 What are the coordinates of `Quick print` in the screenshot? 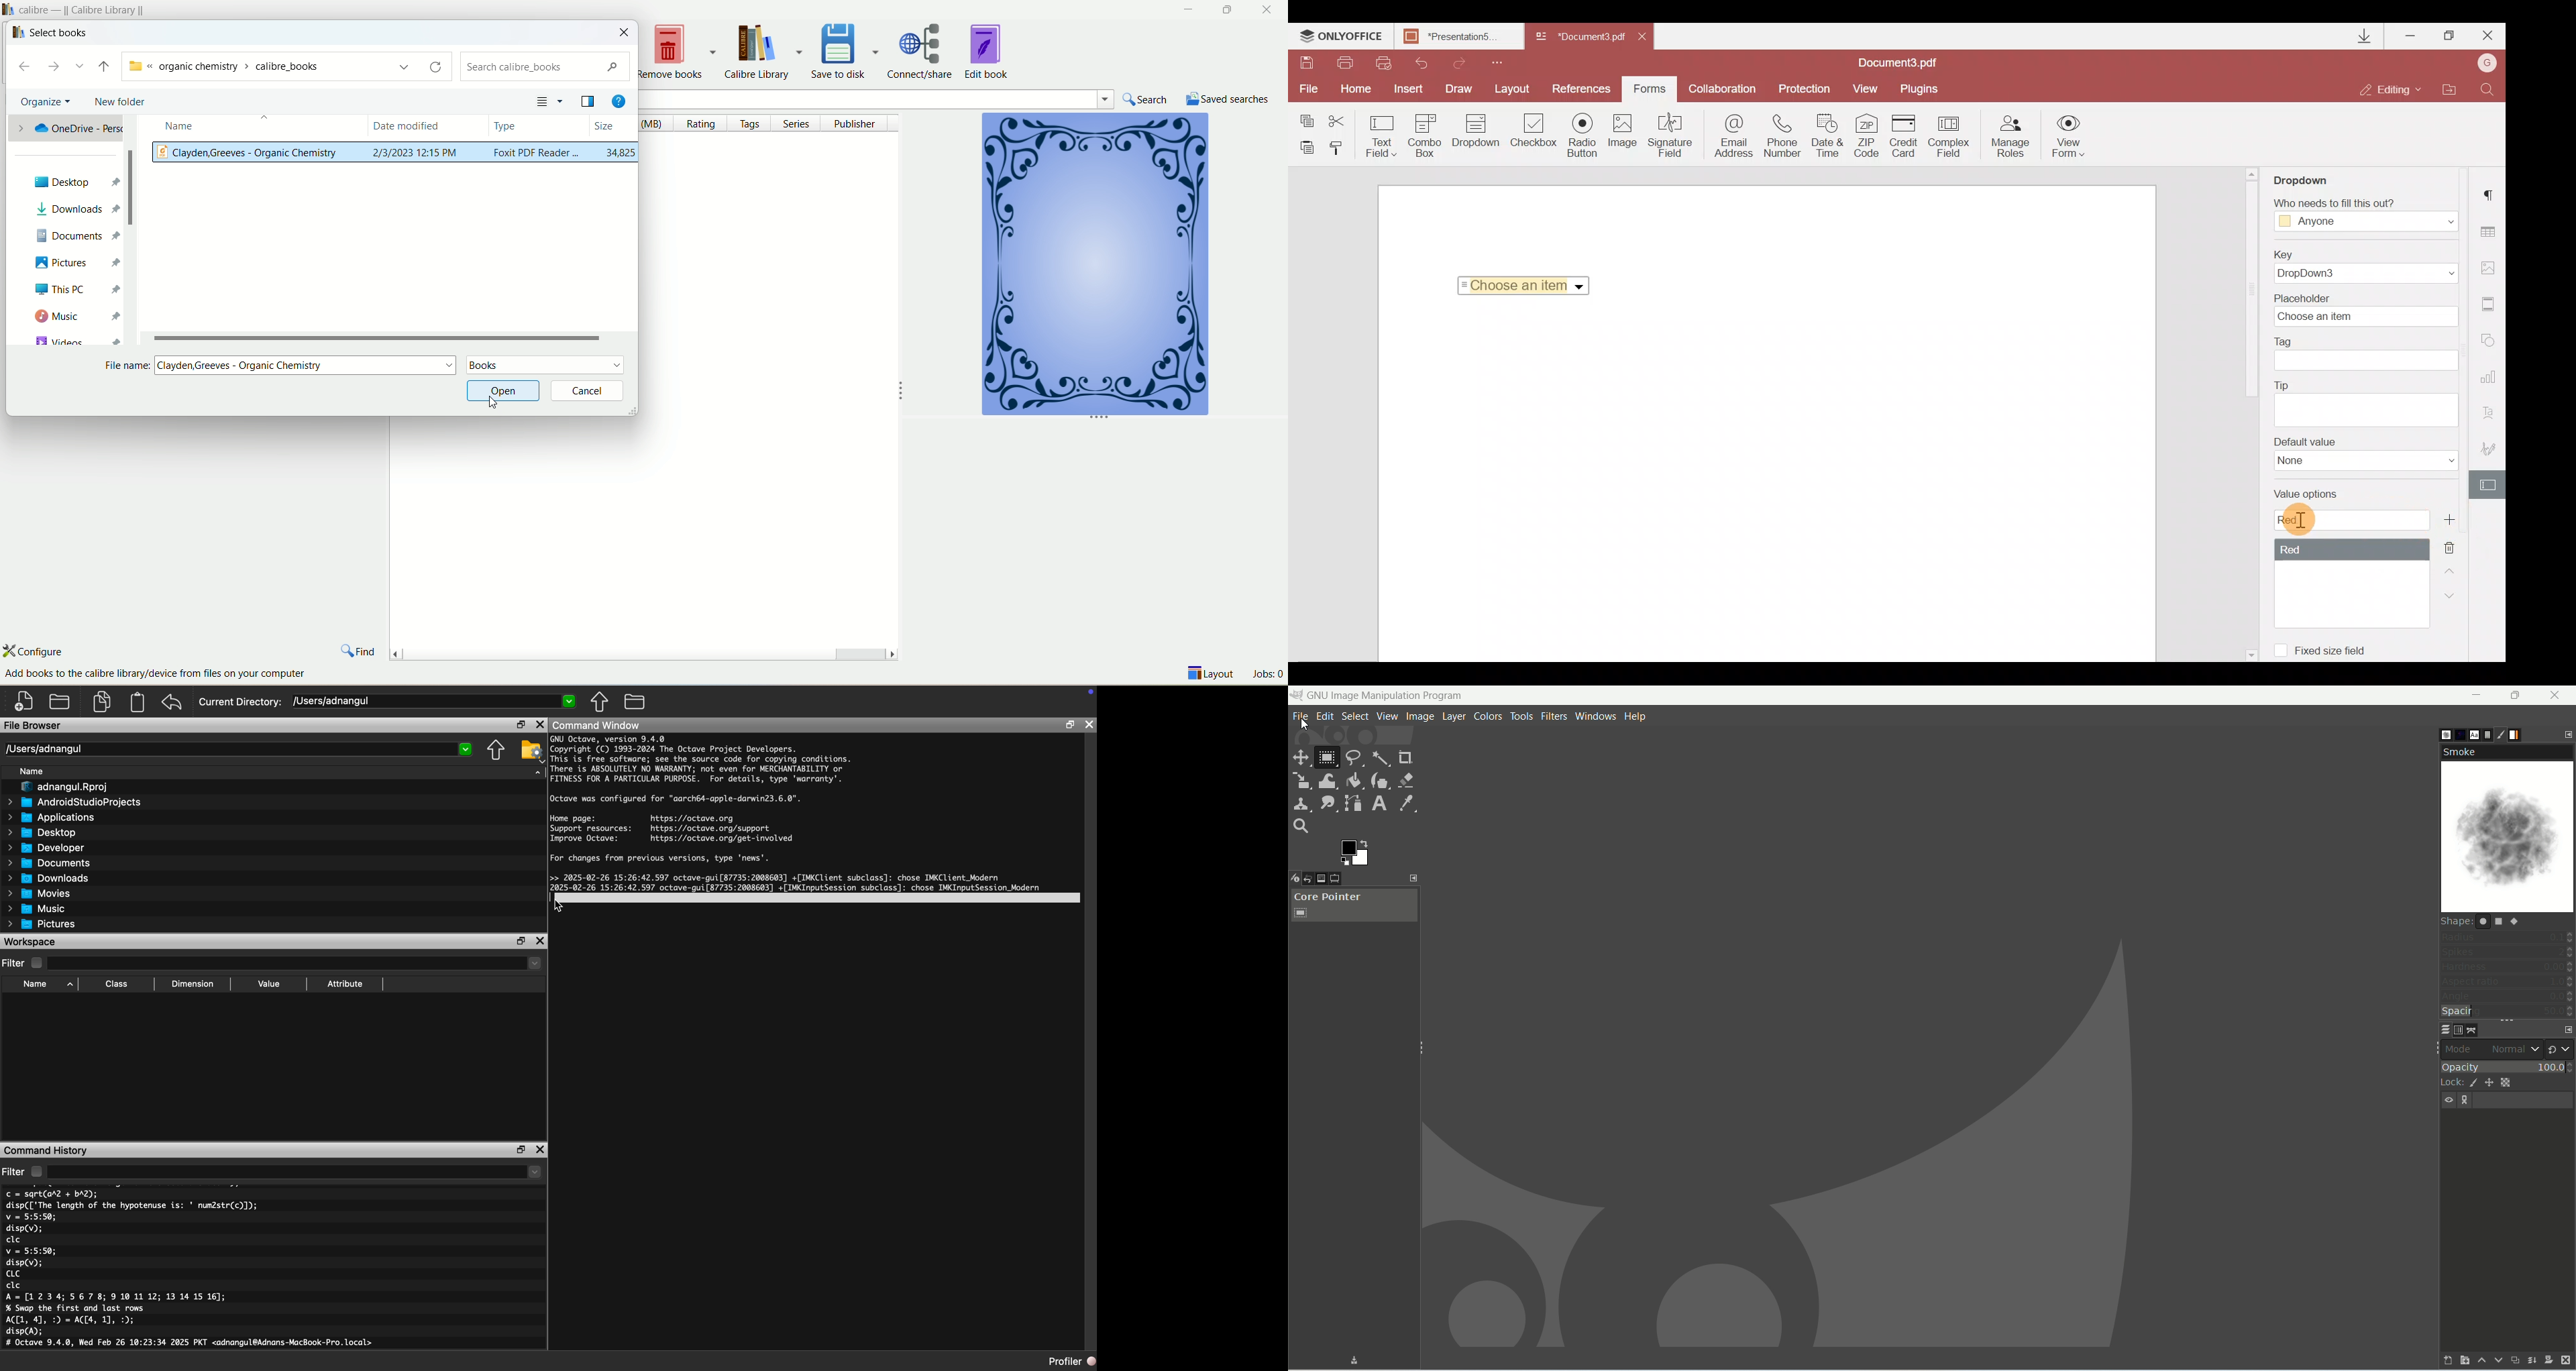 It's located at (1384, 63).